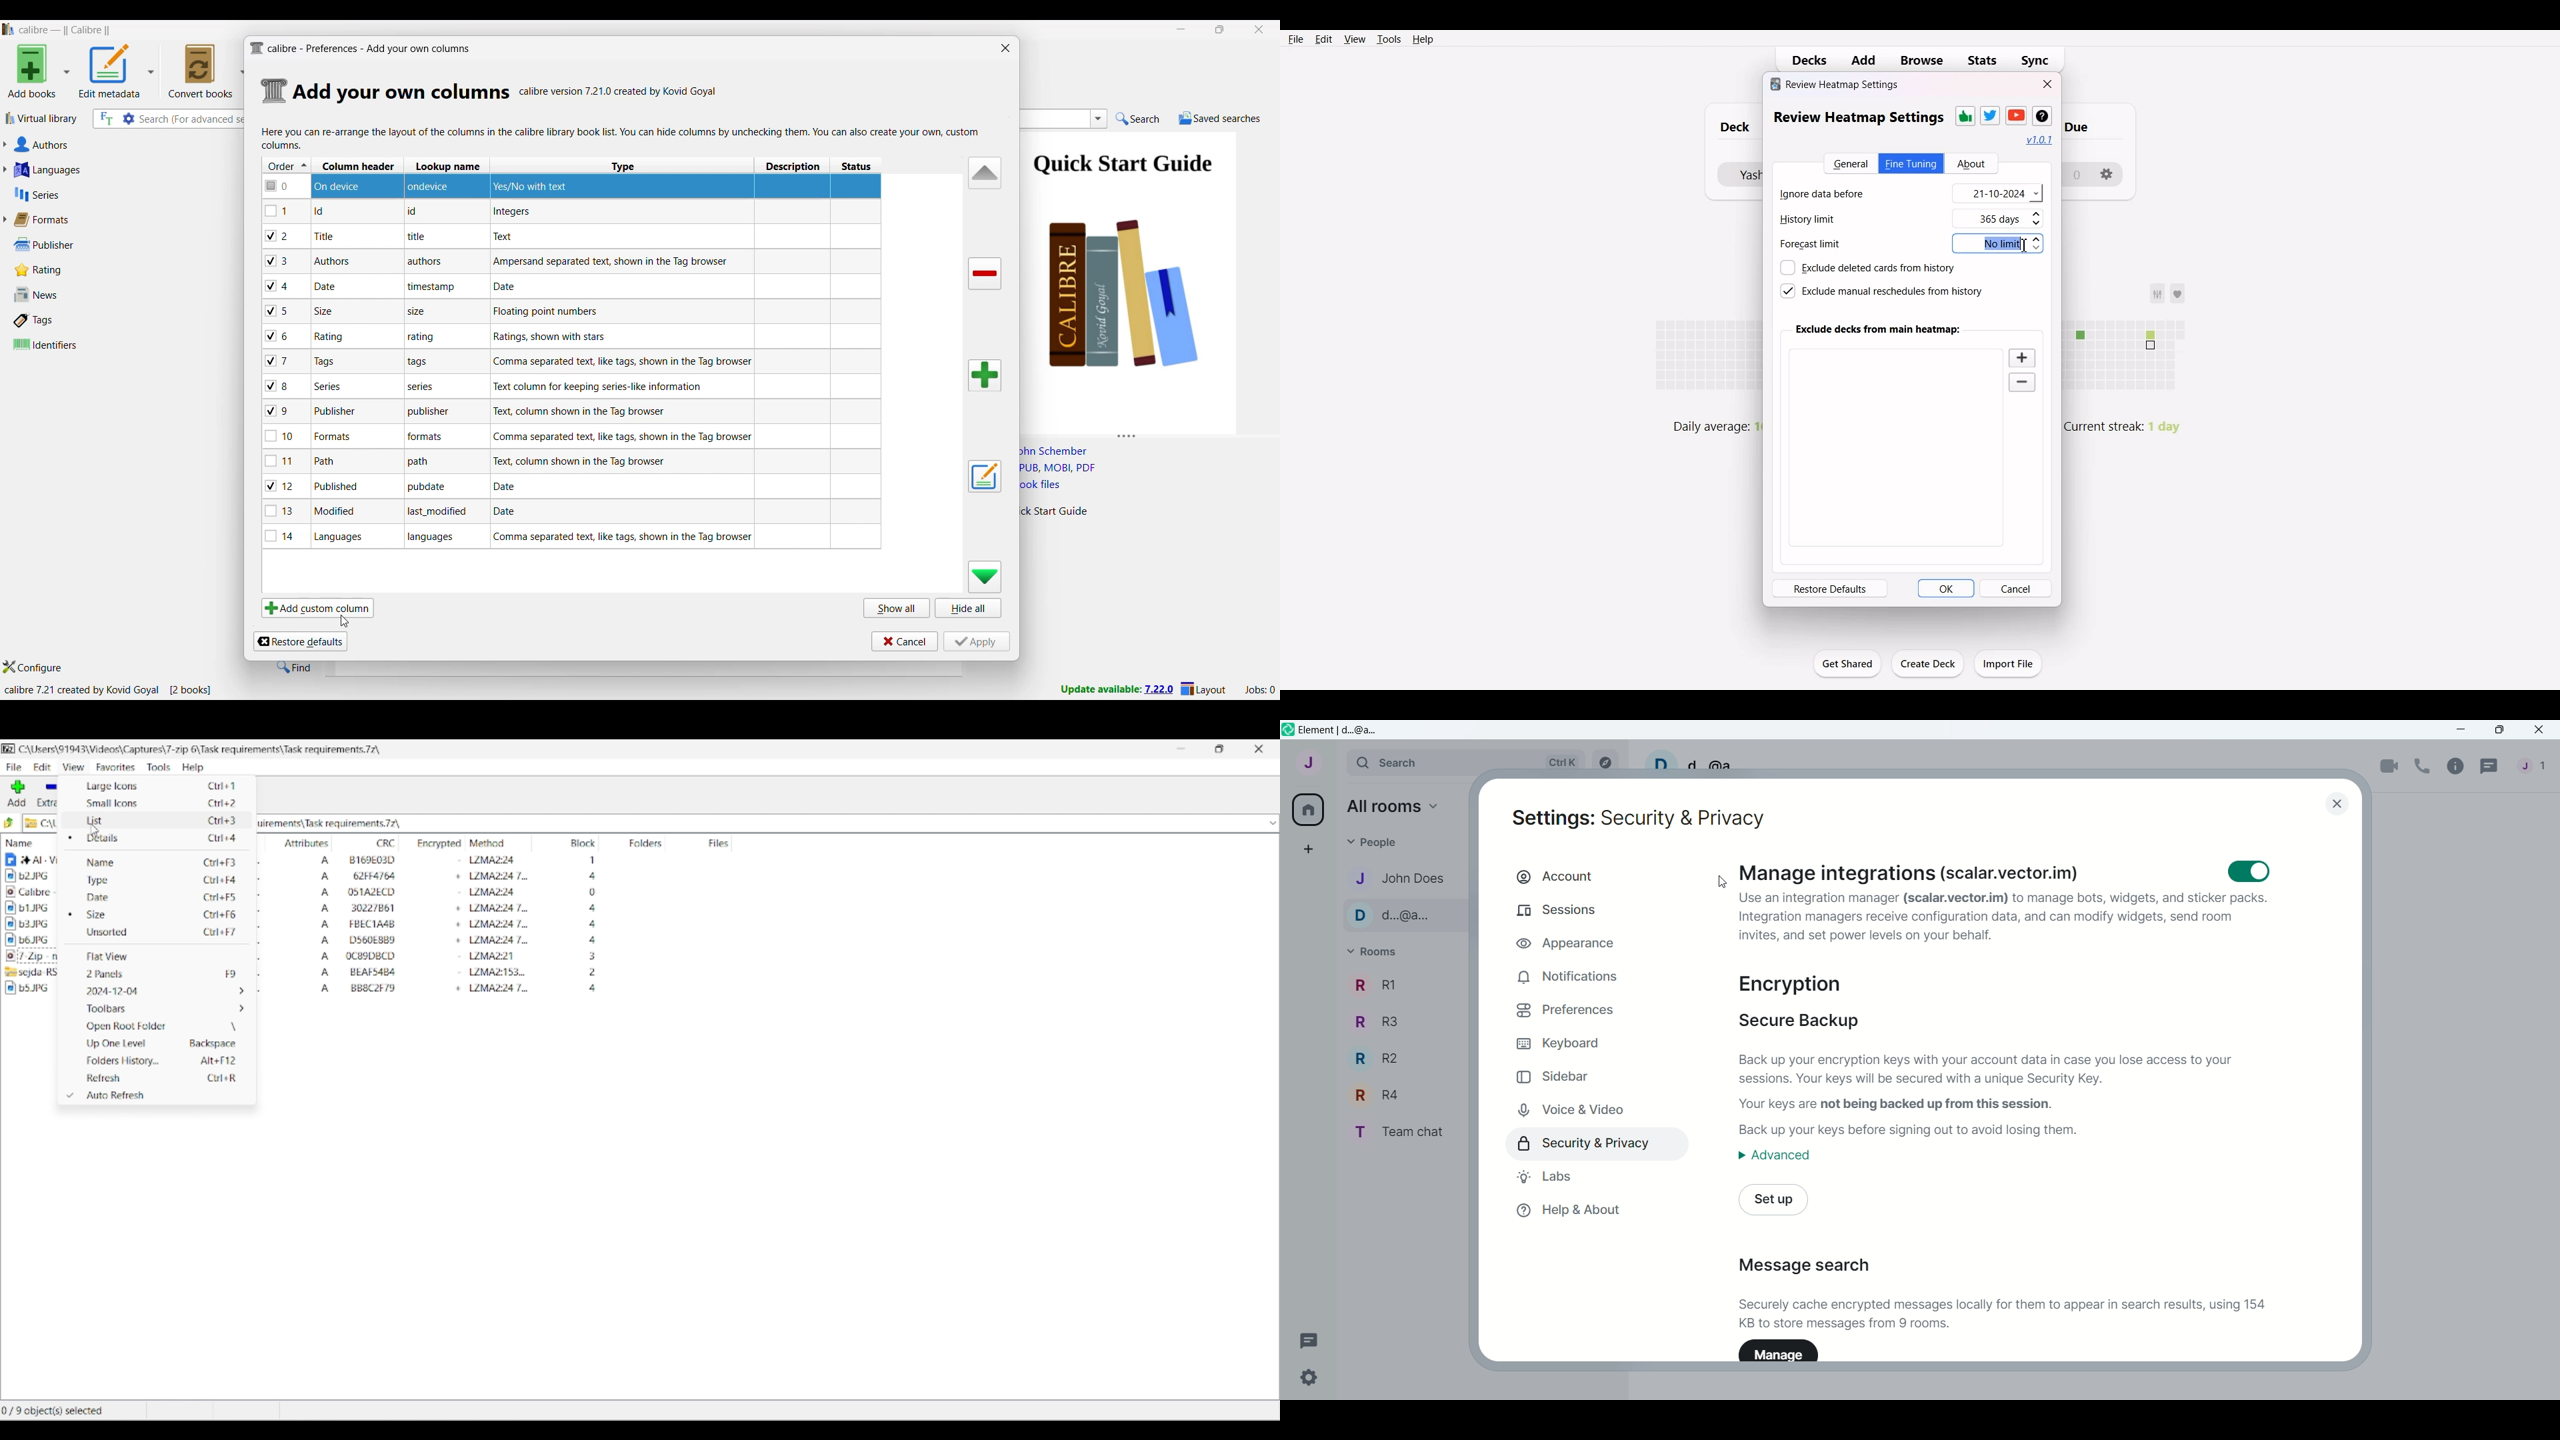 The image size is (2576, 1456). Describe the element at coordinates (1857, 117) in the screenshot. I see `review heatmap settings` at that location.